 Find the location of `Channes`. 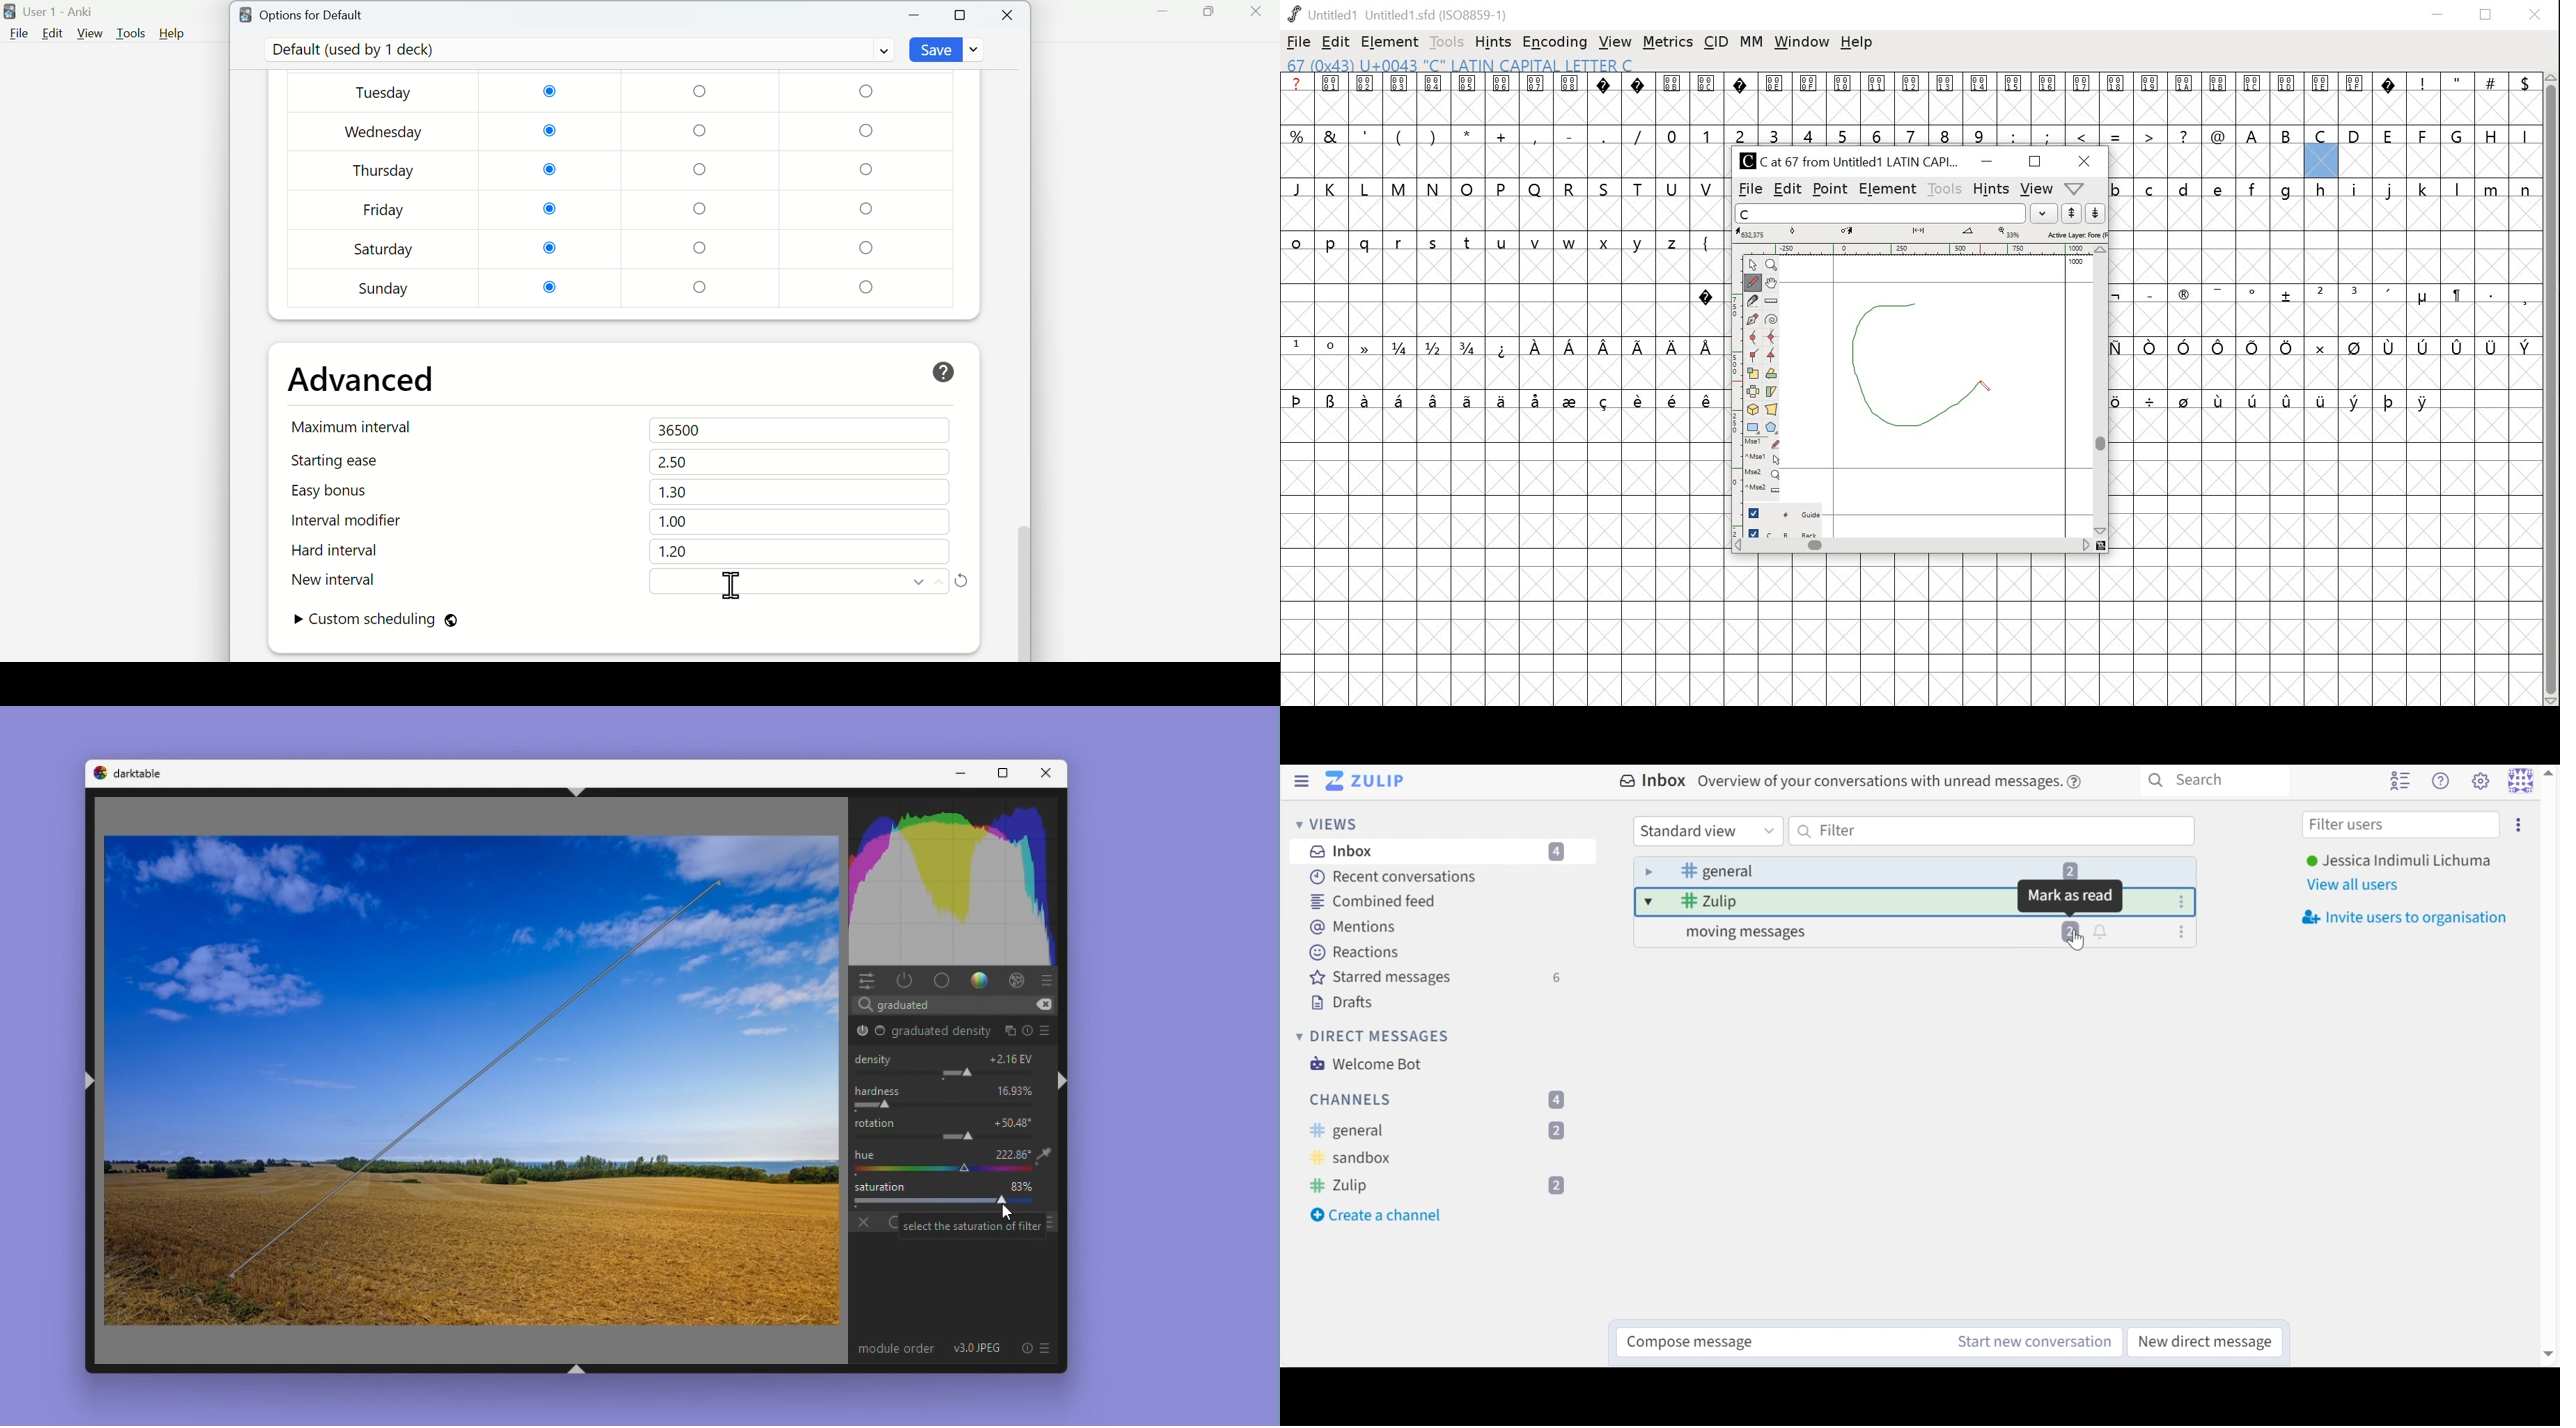

Channes is located at coordinates (1443, 1099).